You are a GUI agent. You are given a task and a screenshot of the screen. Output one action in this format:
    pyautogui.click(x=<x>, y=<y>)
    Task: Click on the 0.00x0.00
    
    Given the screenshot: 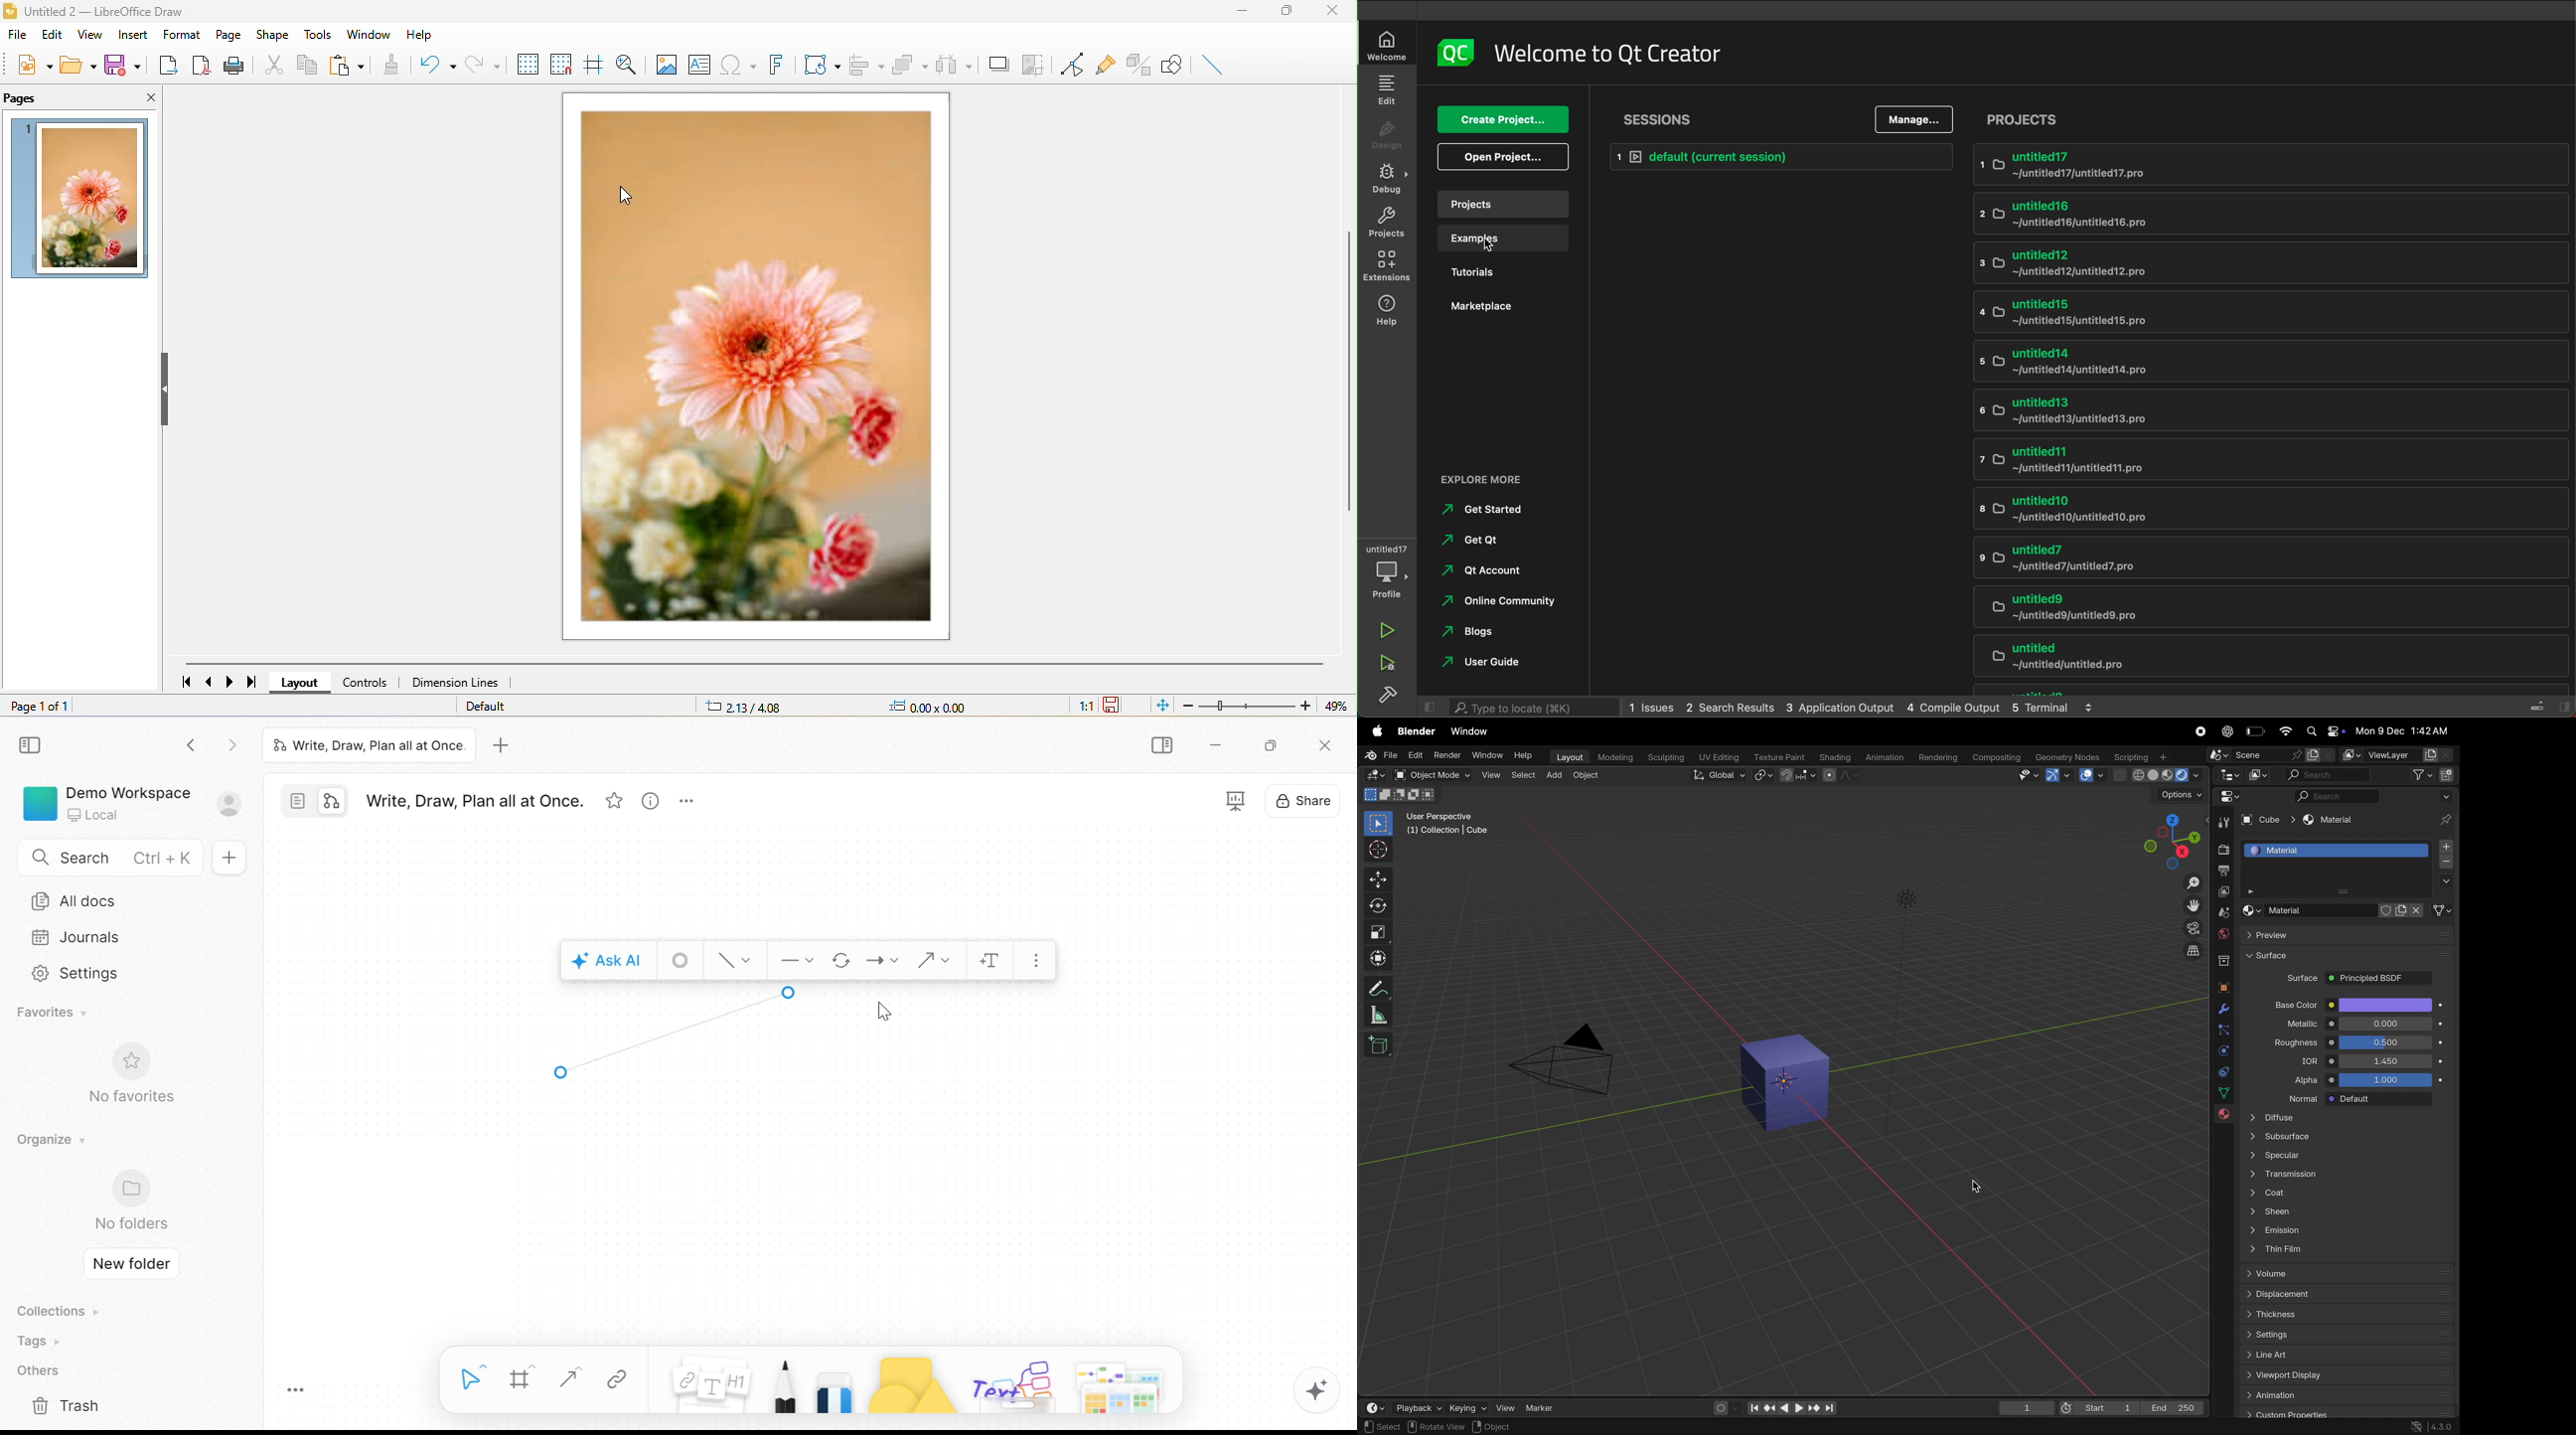 What is the action you would take?
    pyautogui.click(x=937, y=707)
    